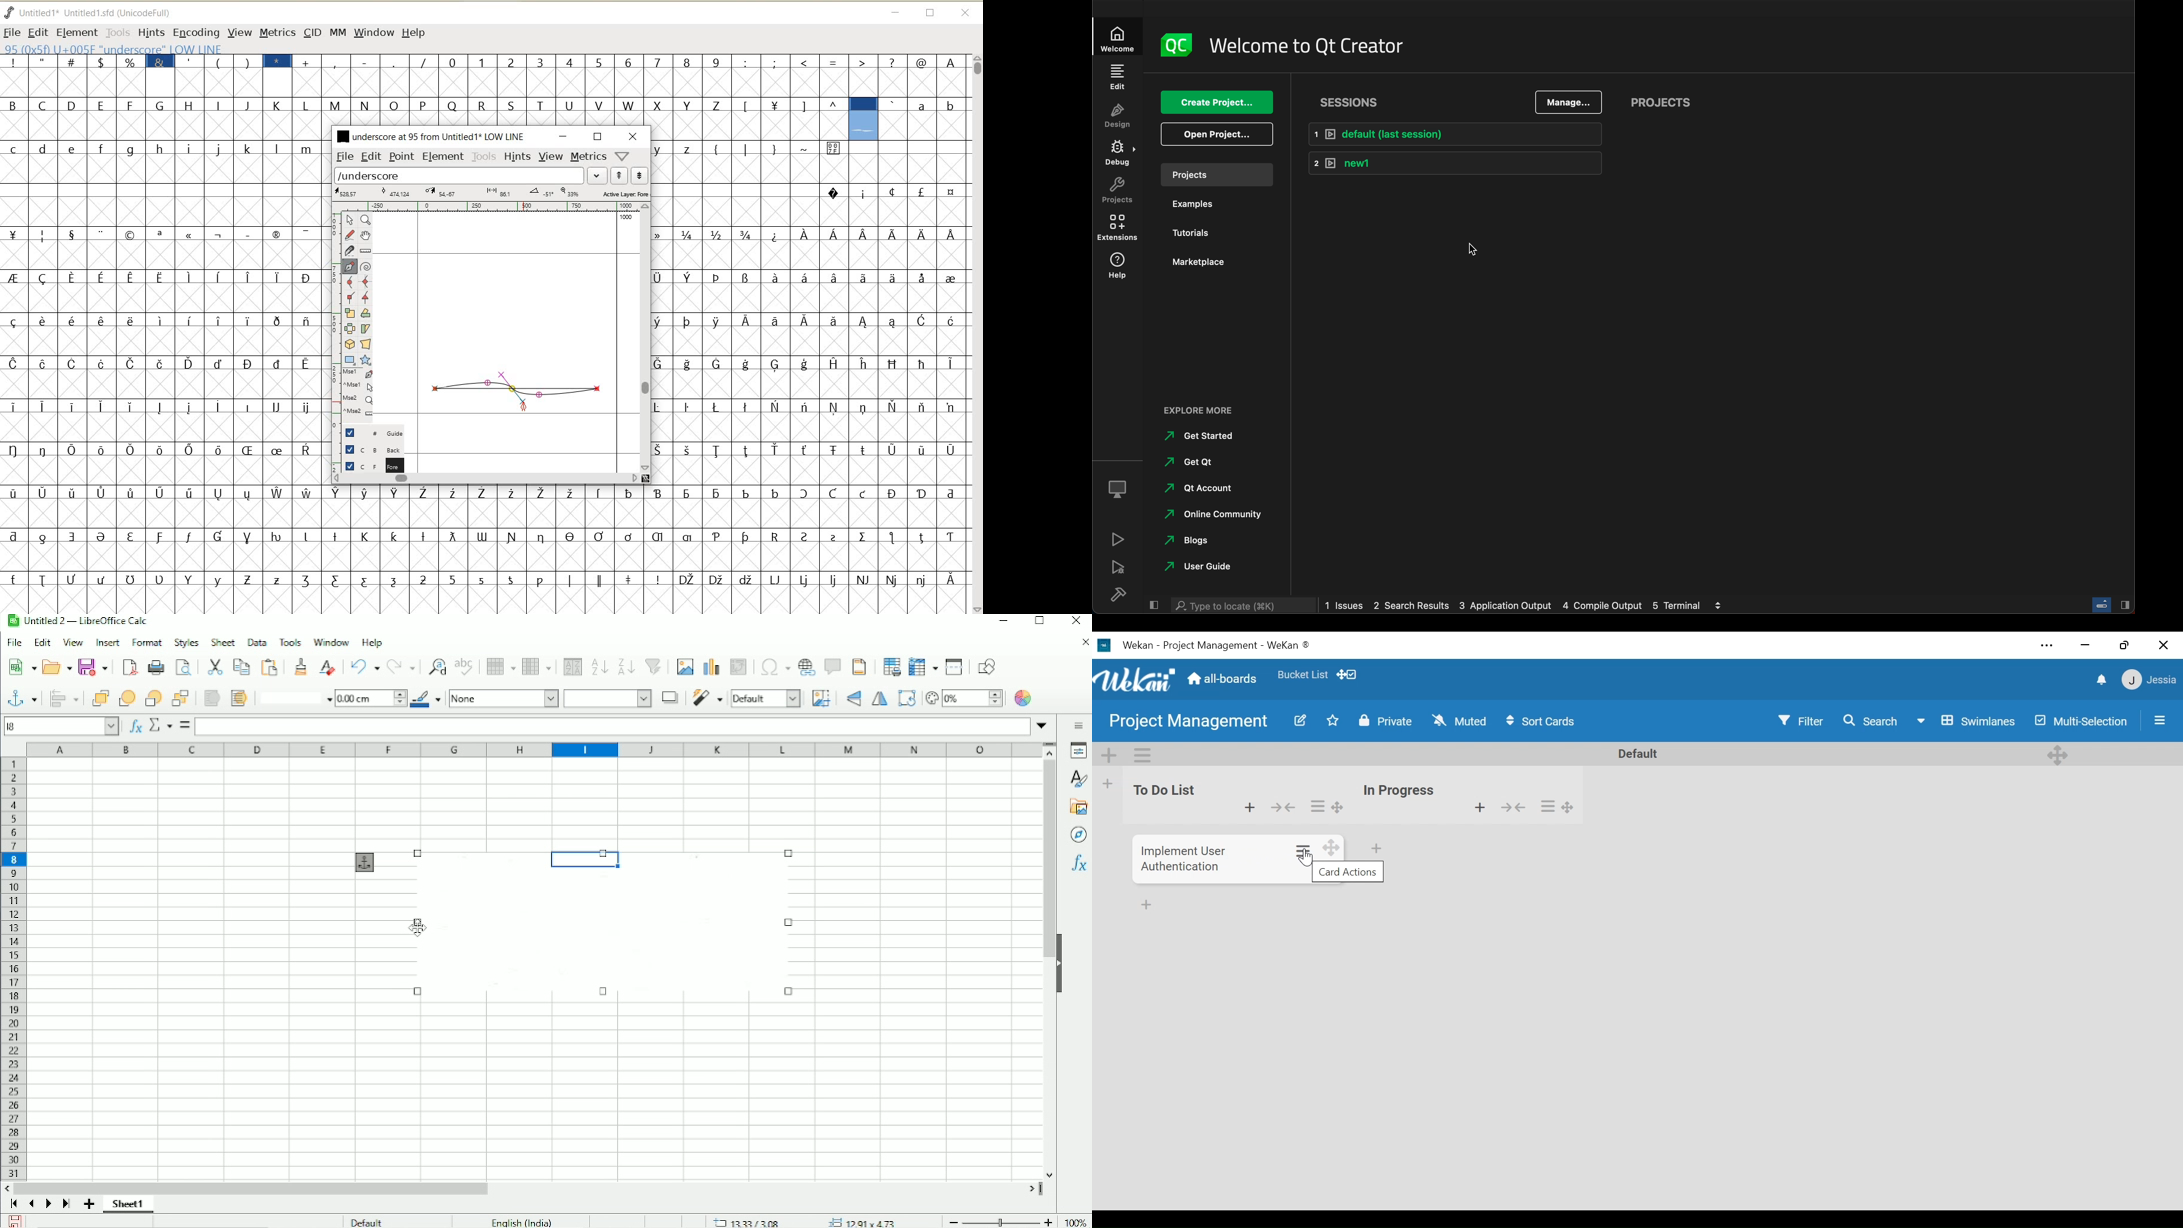 The width and height of the screenshot is (2184, 1232). Describe the element at coordinates (625, 666) in the screenshot. I see `Sort descending` at that location.